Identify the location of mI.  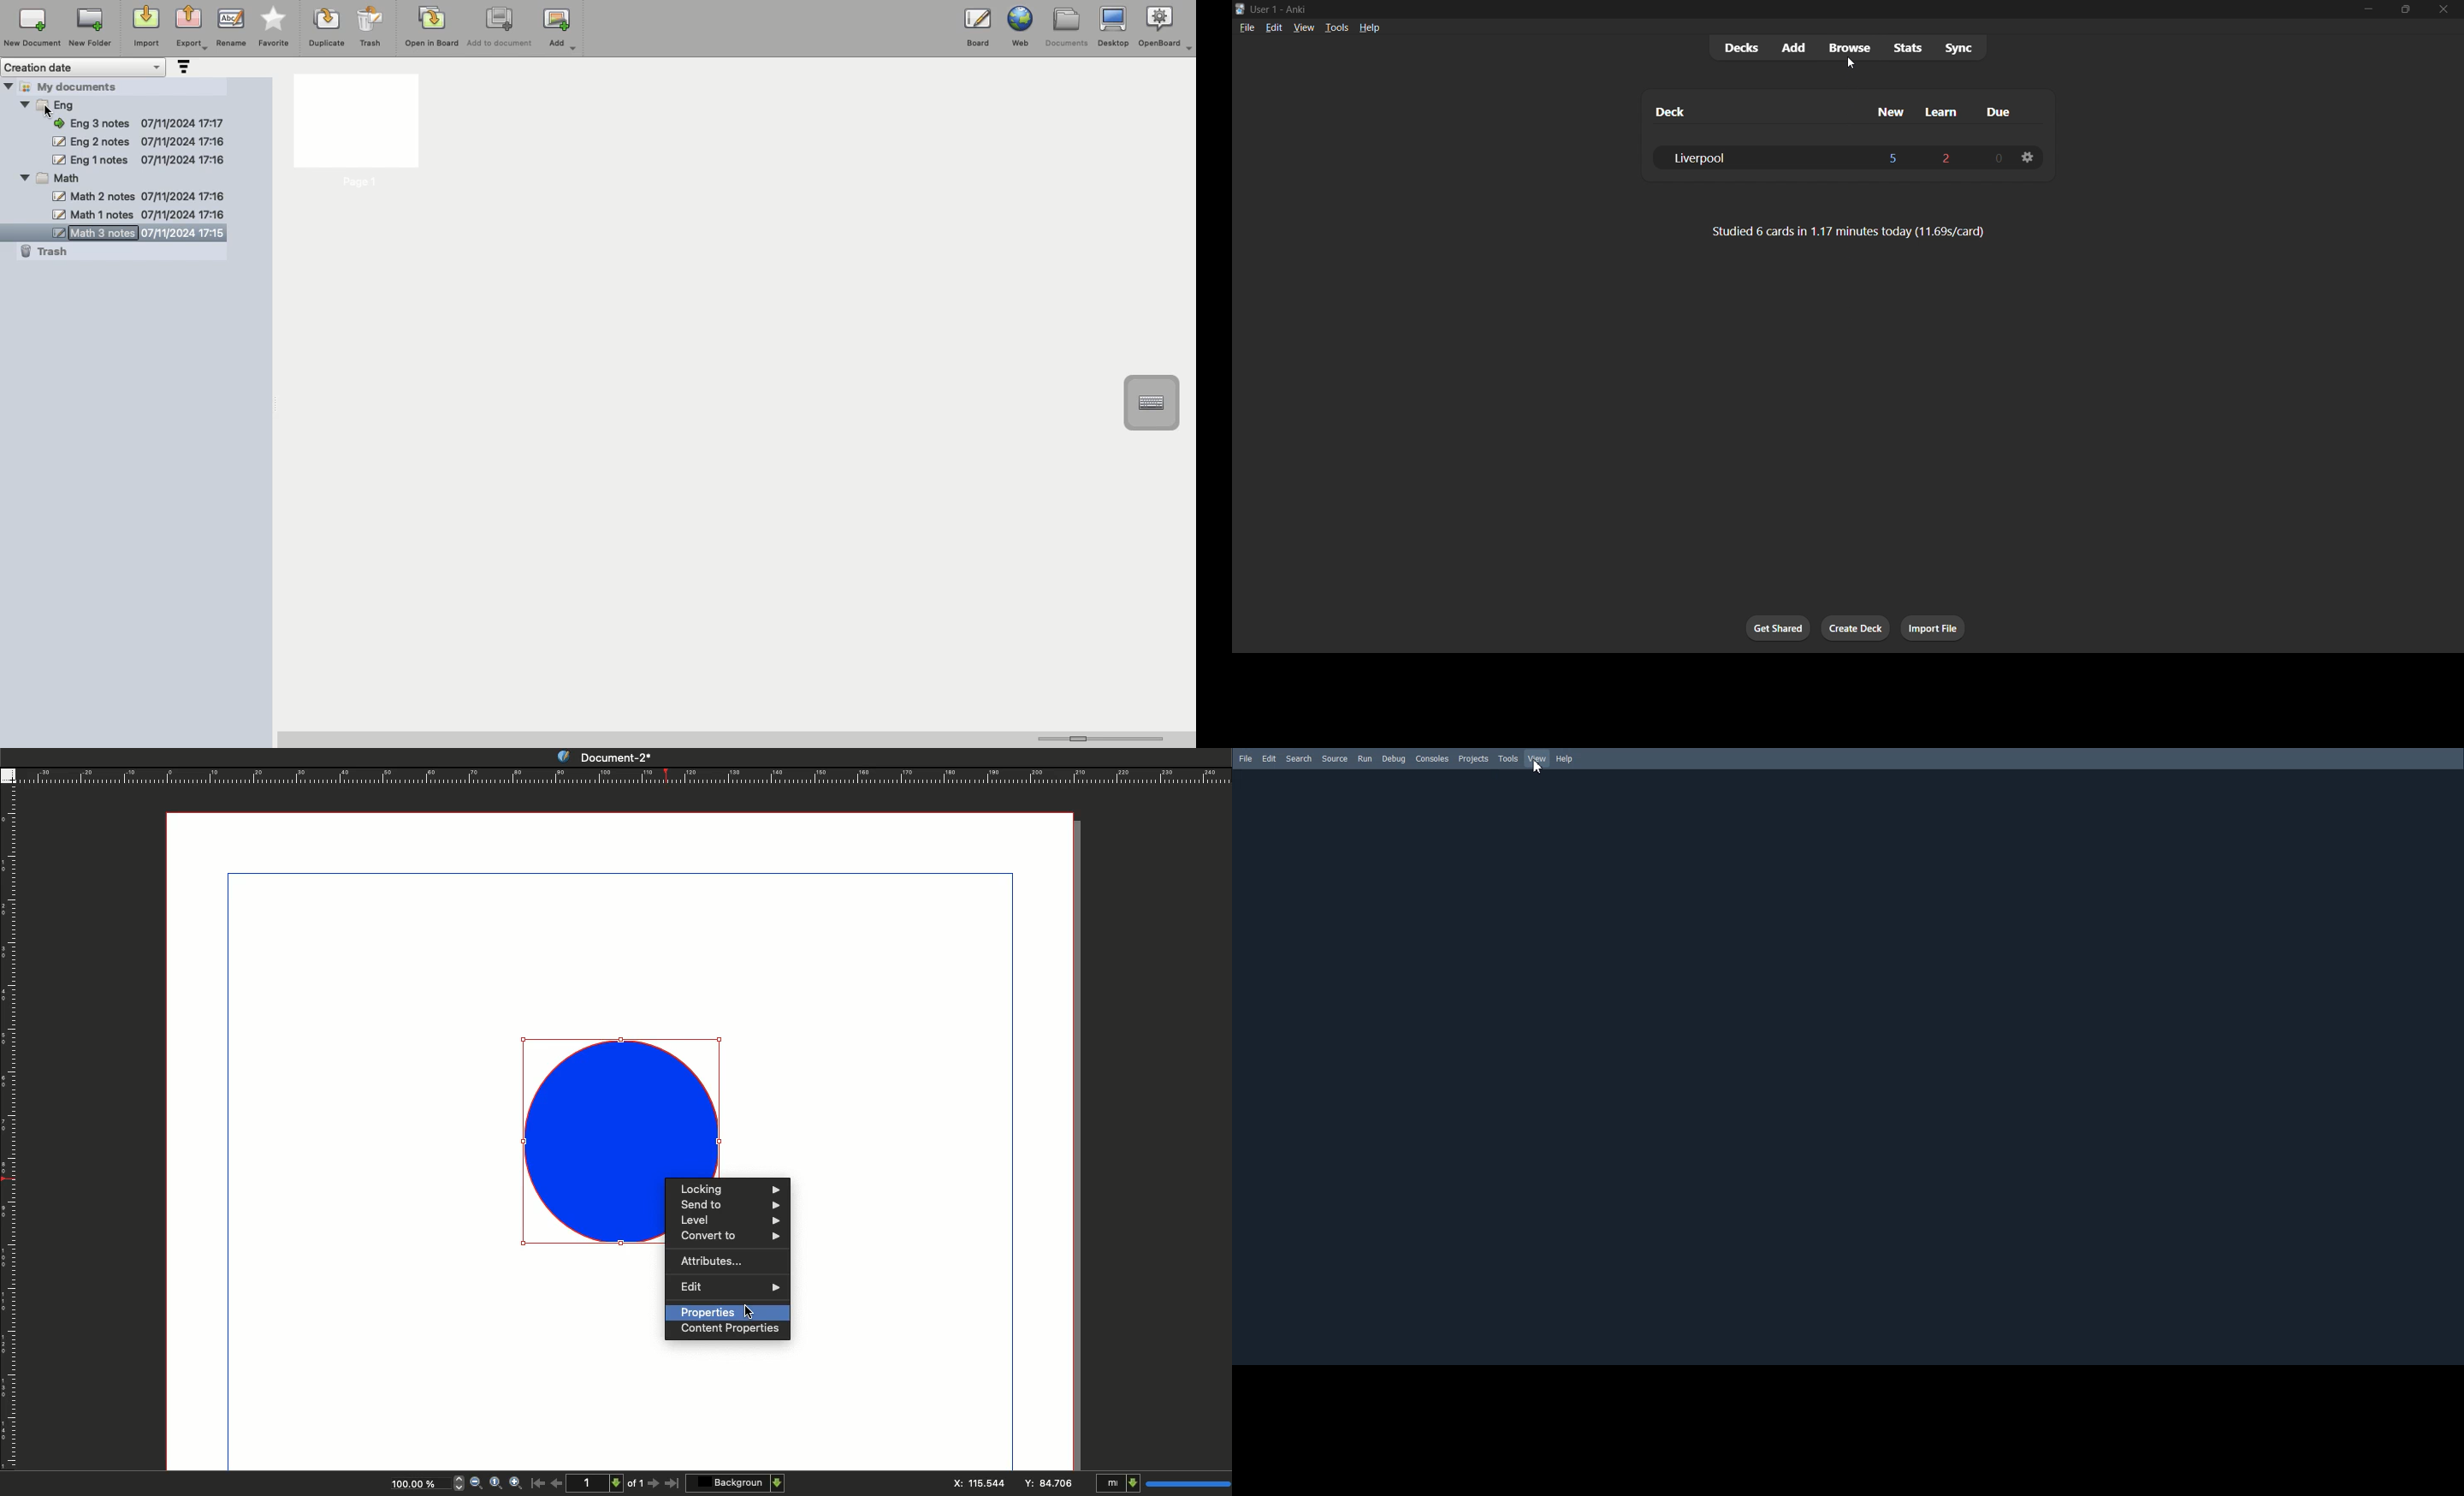
(1160, 1484).